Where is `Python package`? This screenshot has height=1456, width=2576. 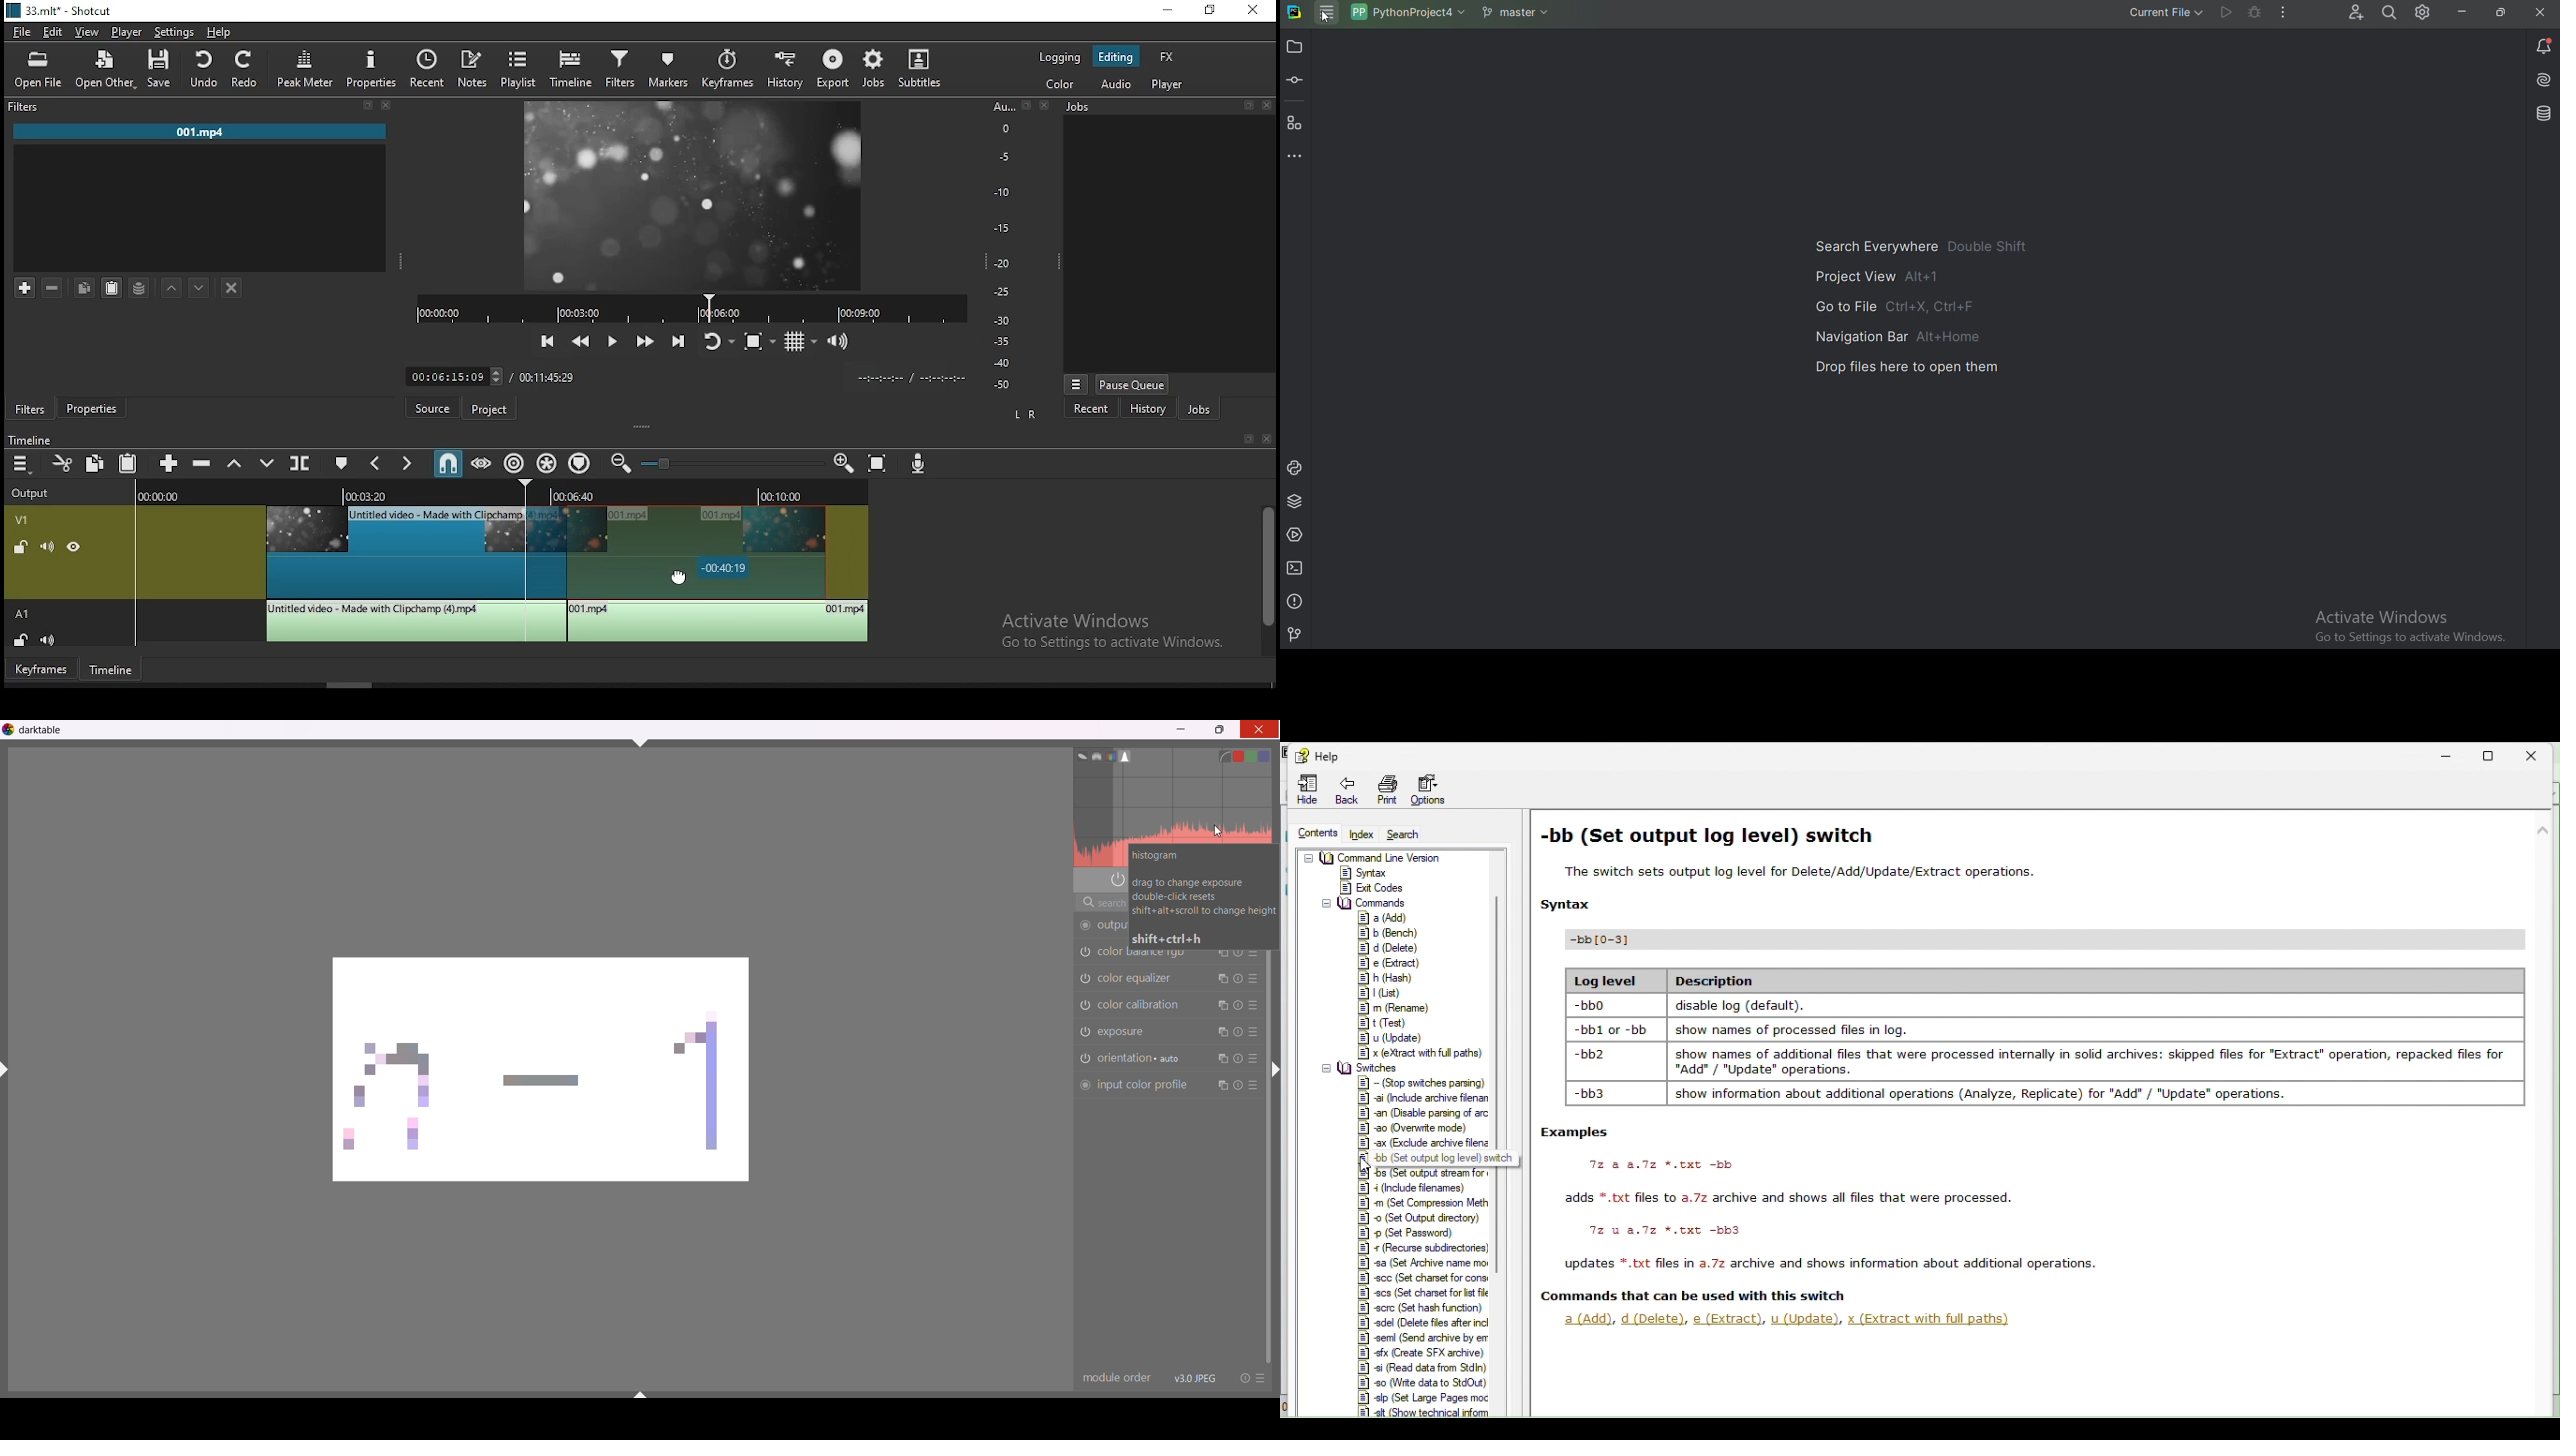
Python package is located at coordinates (1297, 502).